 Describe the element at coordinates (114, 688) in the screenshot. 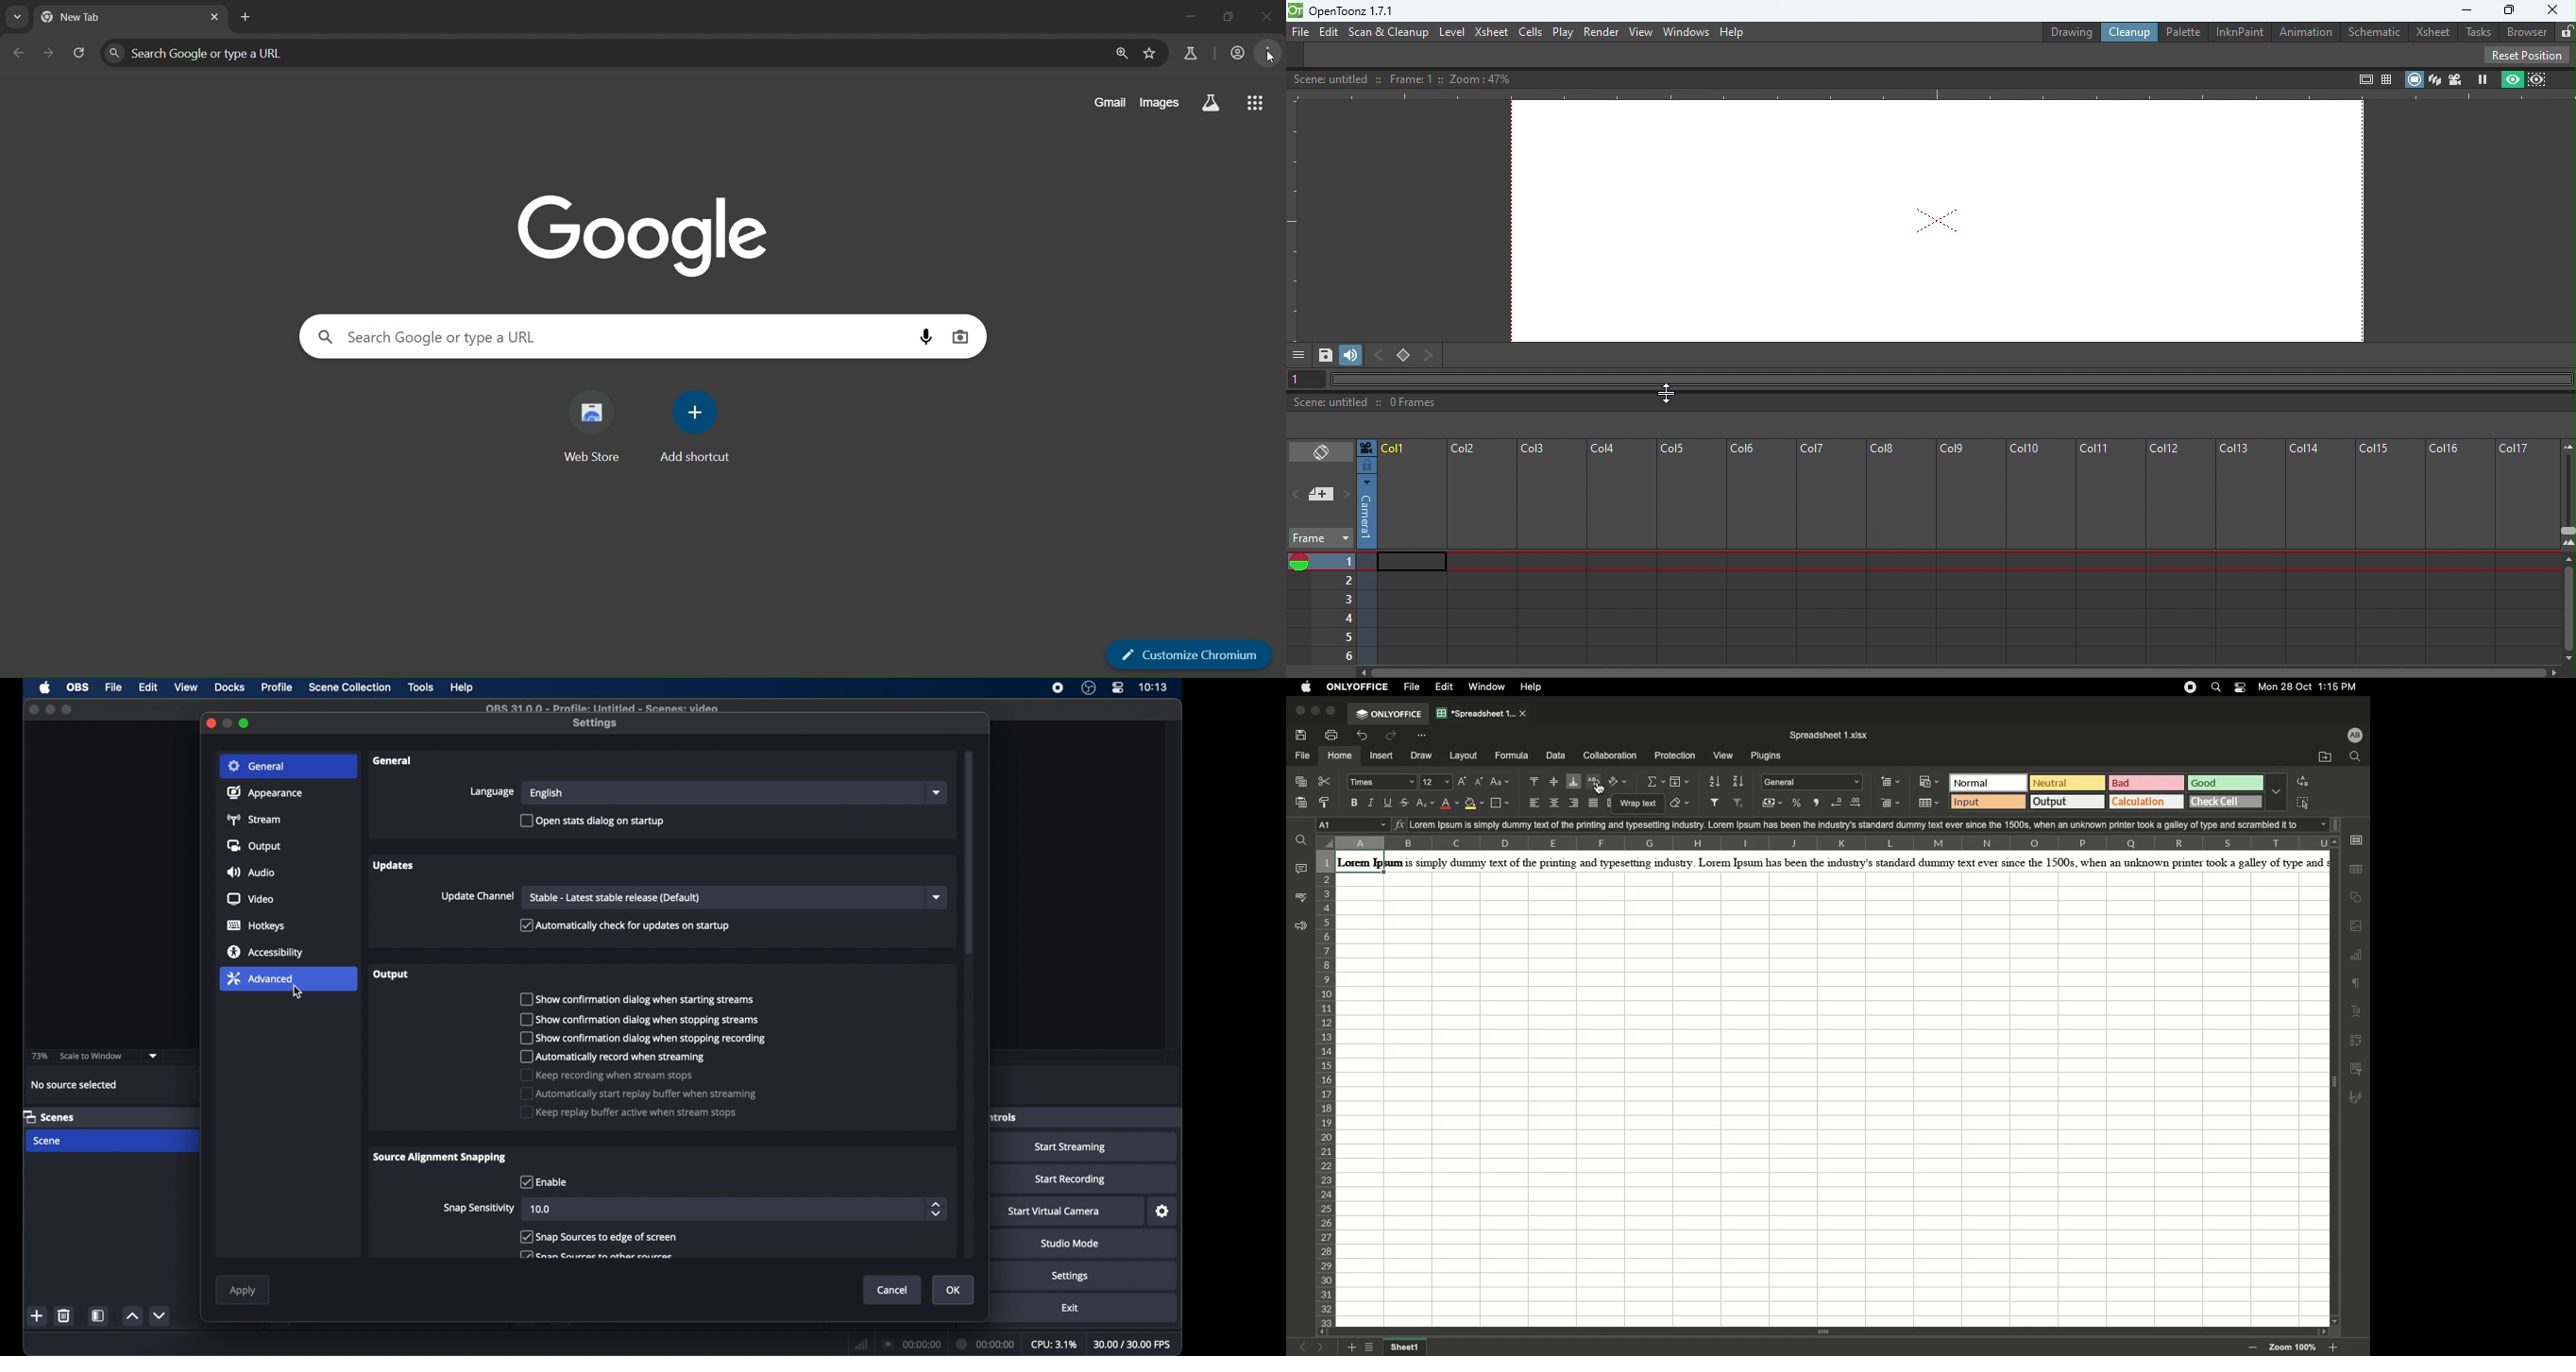

I see `file` at that location.